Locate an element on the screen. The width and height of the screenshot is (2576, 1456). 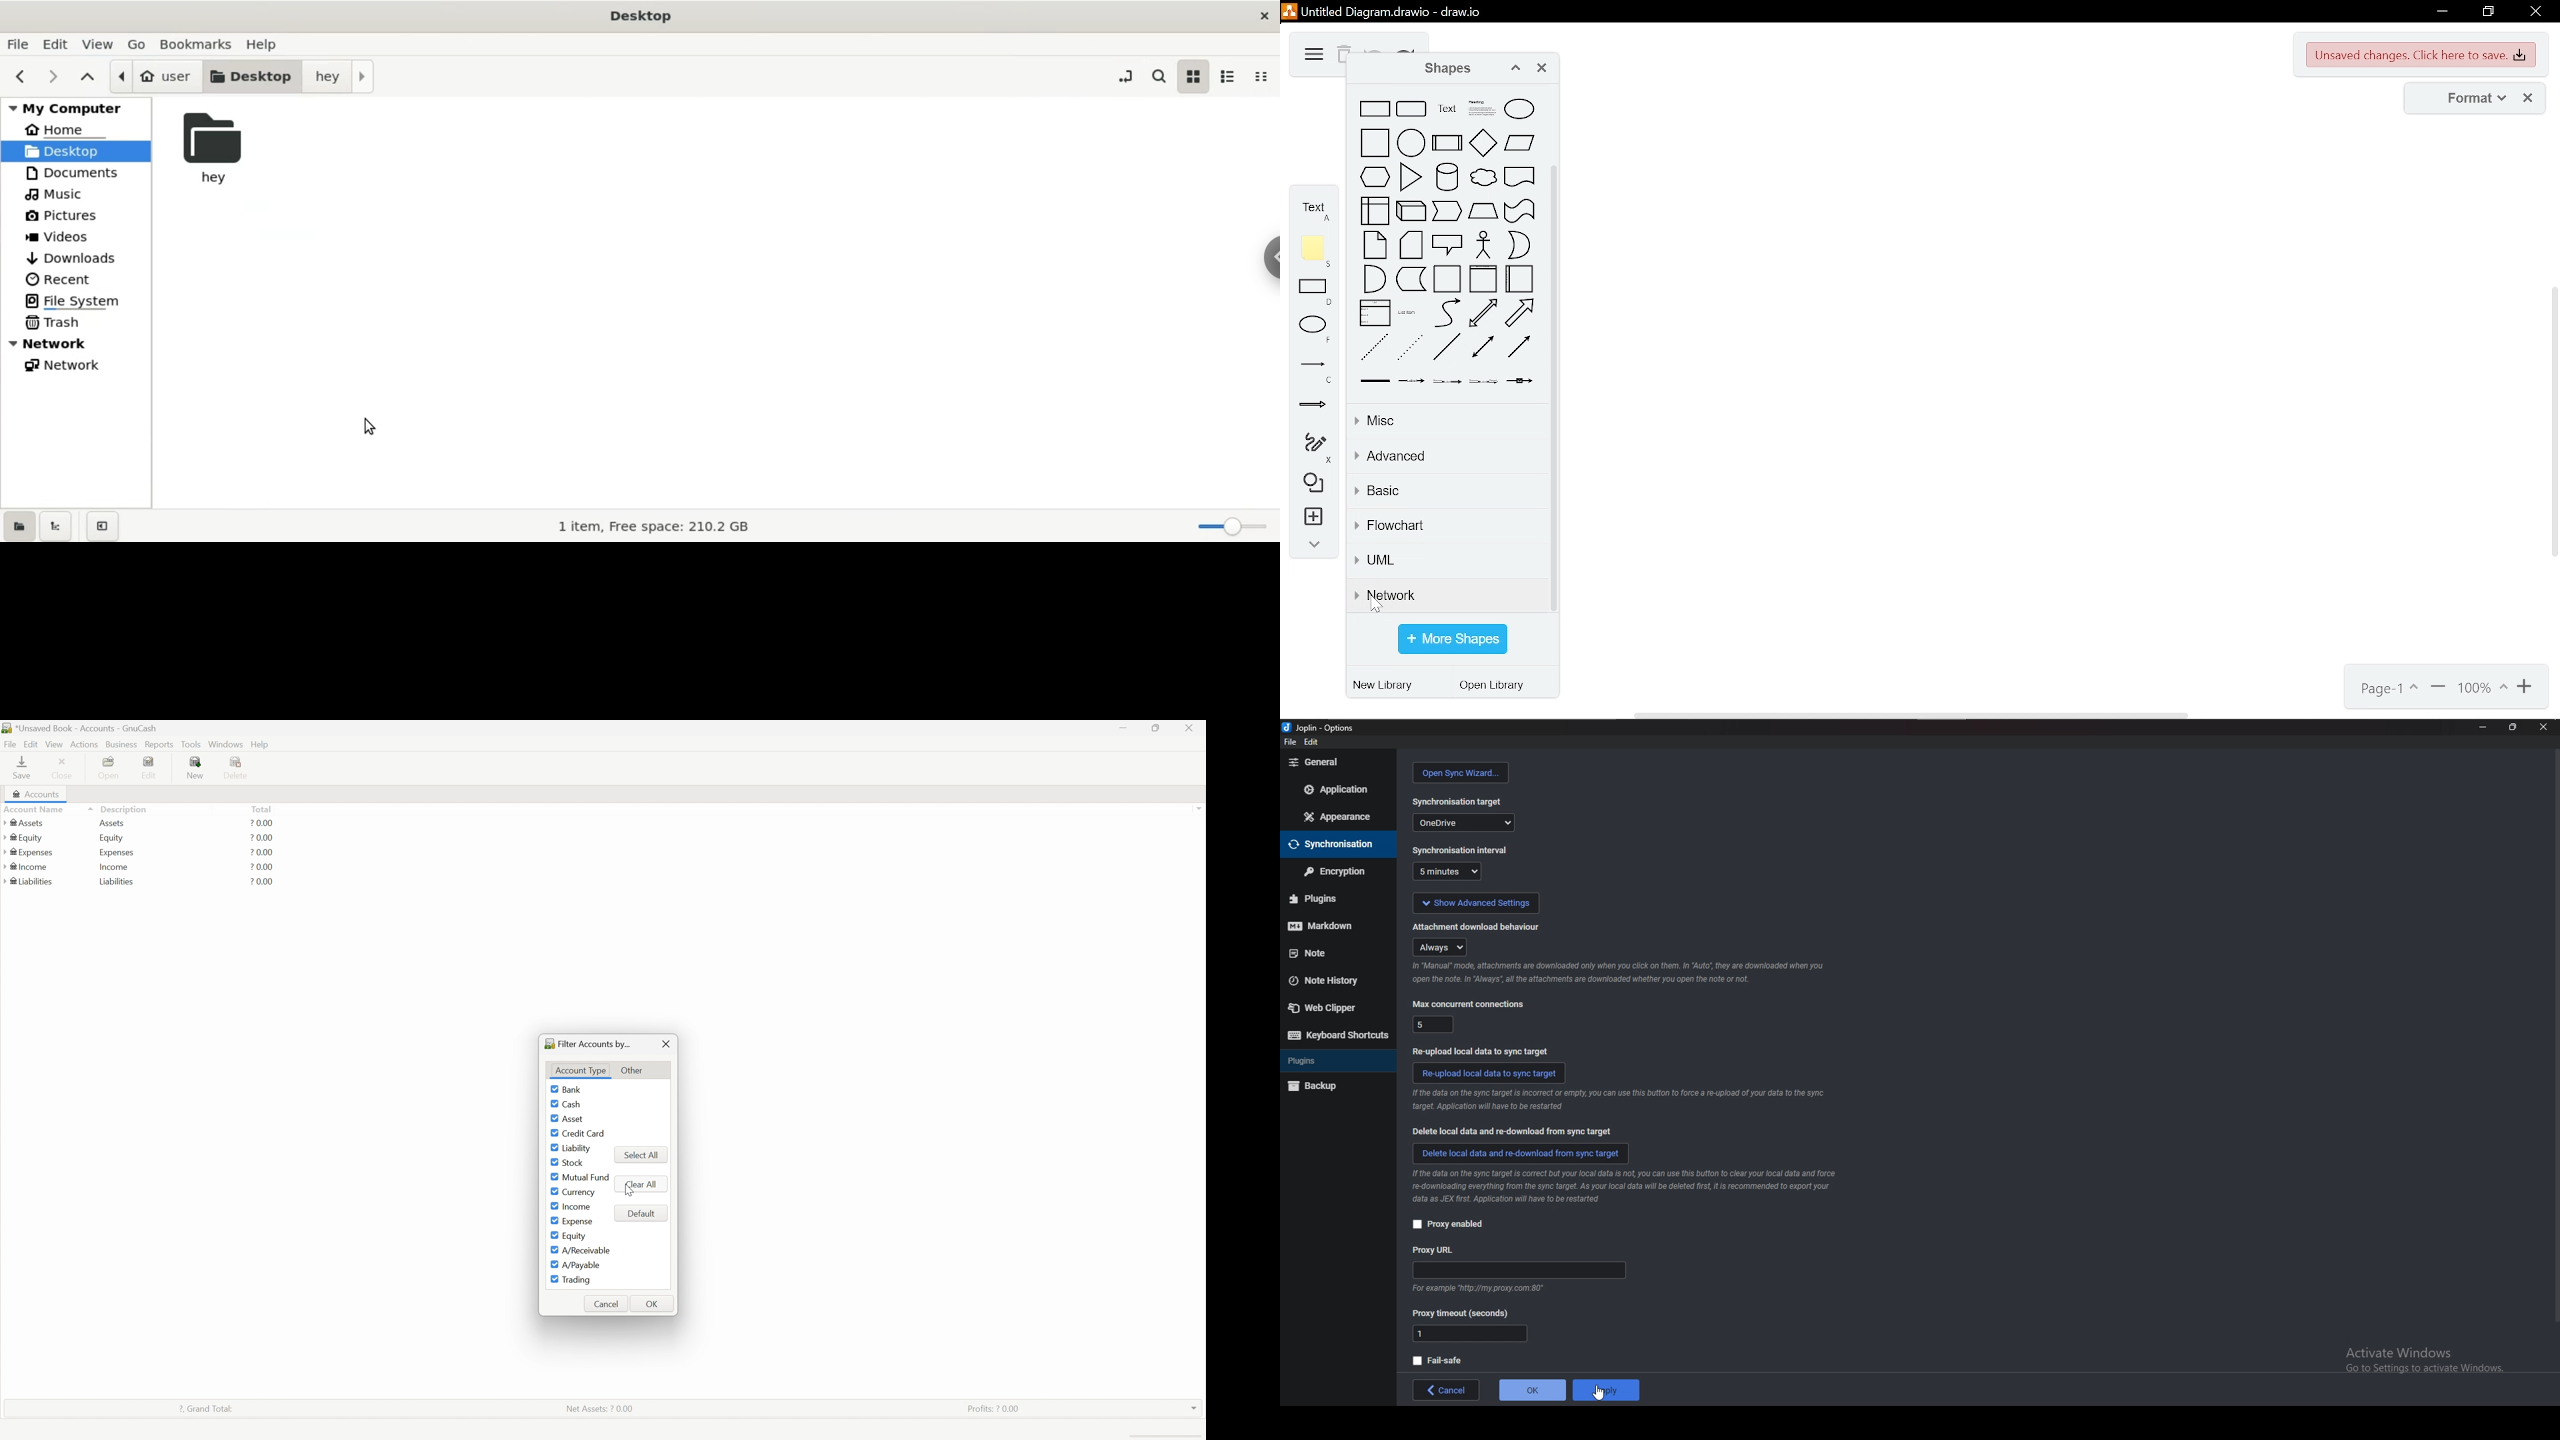
connector with 2 labels is located at coordinates (1447, 381).